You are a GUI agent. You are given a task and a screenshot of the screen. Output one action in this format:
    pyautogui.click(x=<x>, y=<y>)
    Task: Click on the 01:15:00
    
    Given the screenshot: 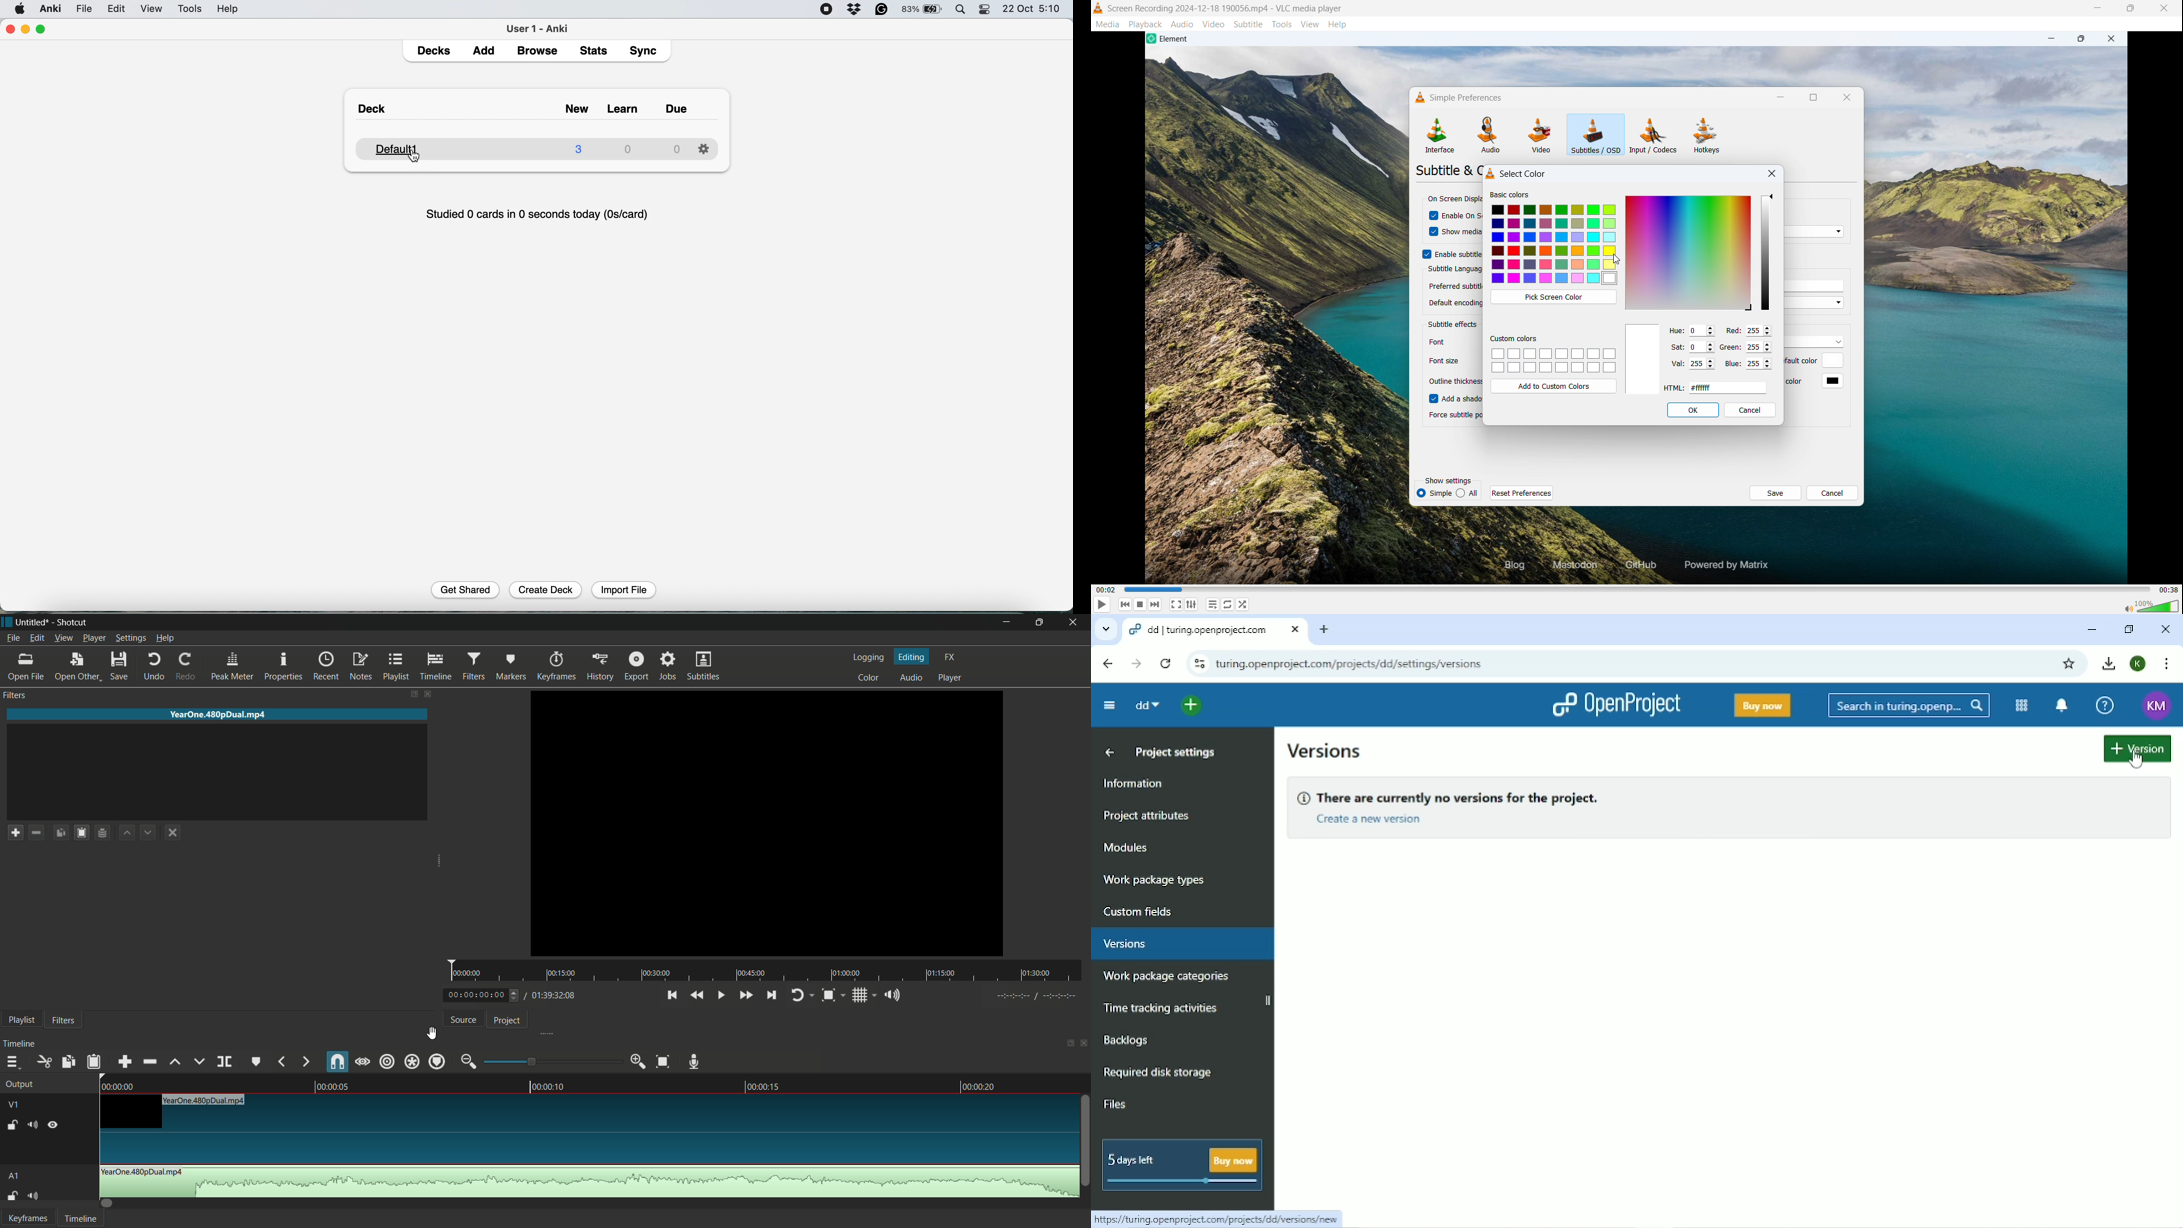 What is the action you would take?
    pyautogui.click(x=940, y=973)
    